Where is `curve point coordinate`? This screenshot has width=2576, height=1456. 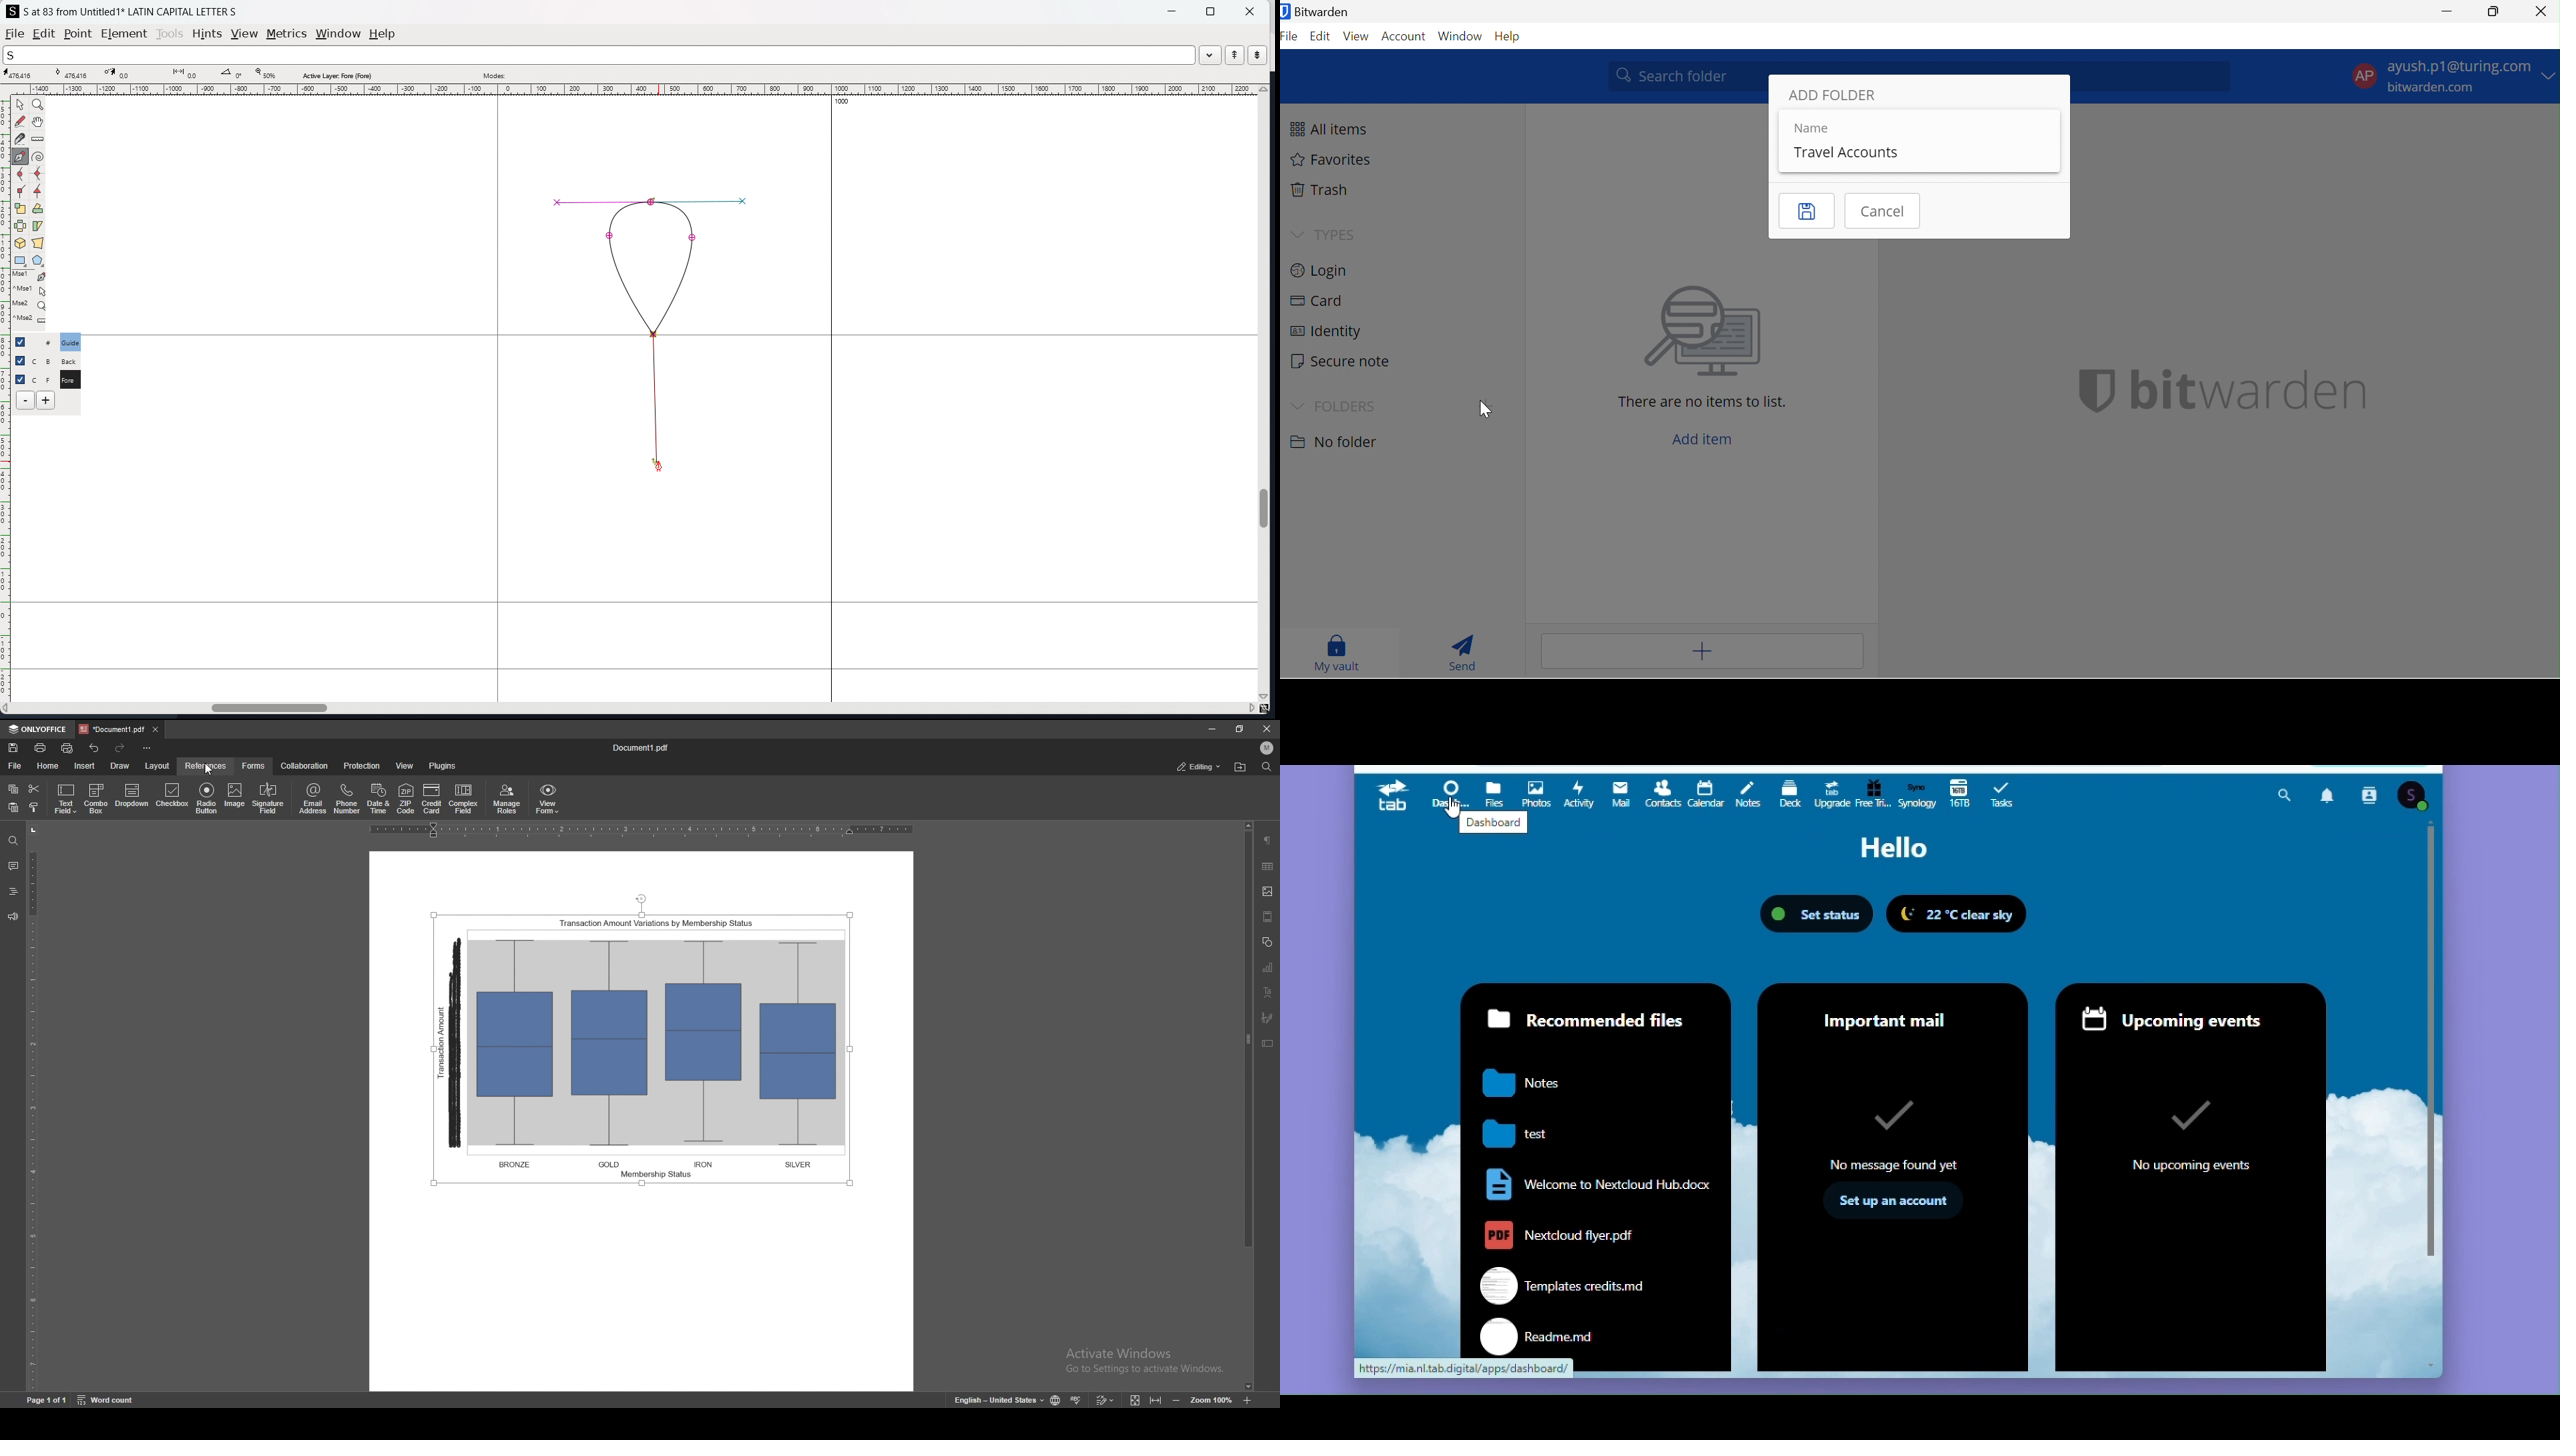
curve point coordinate is located at coordinates (75, 73).